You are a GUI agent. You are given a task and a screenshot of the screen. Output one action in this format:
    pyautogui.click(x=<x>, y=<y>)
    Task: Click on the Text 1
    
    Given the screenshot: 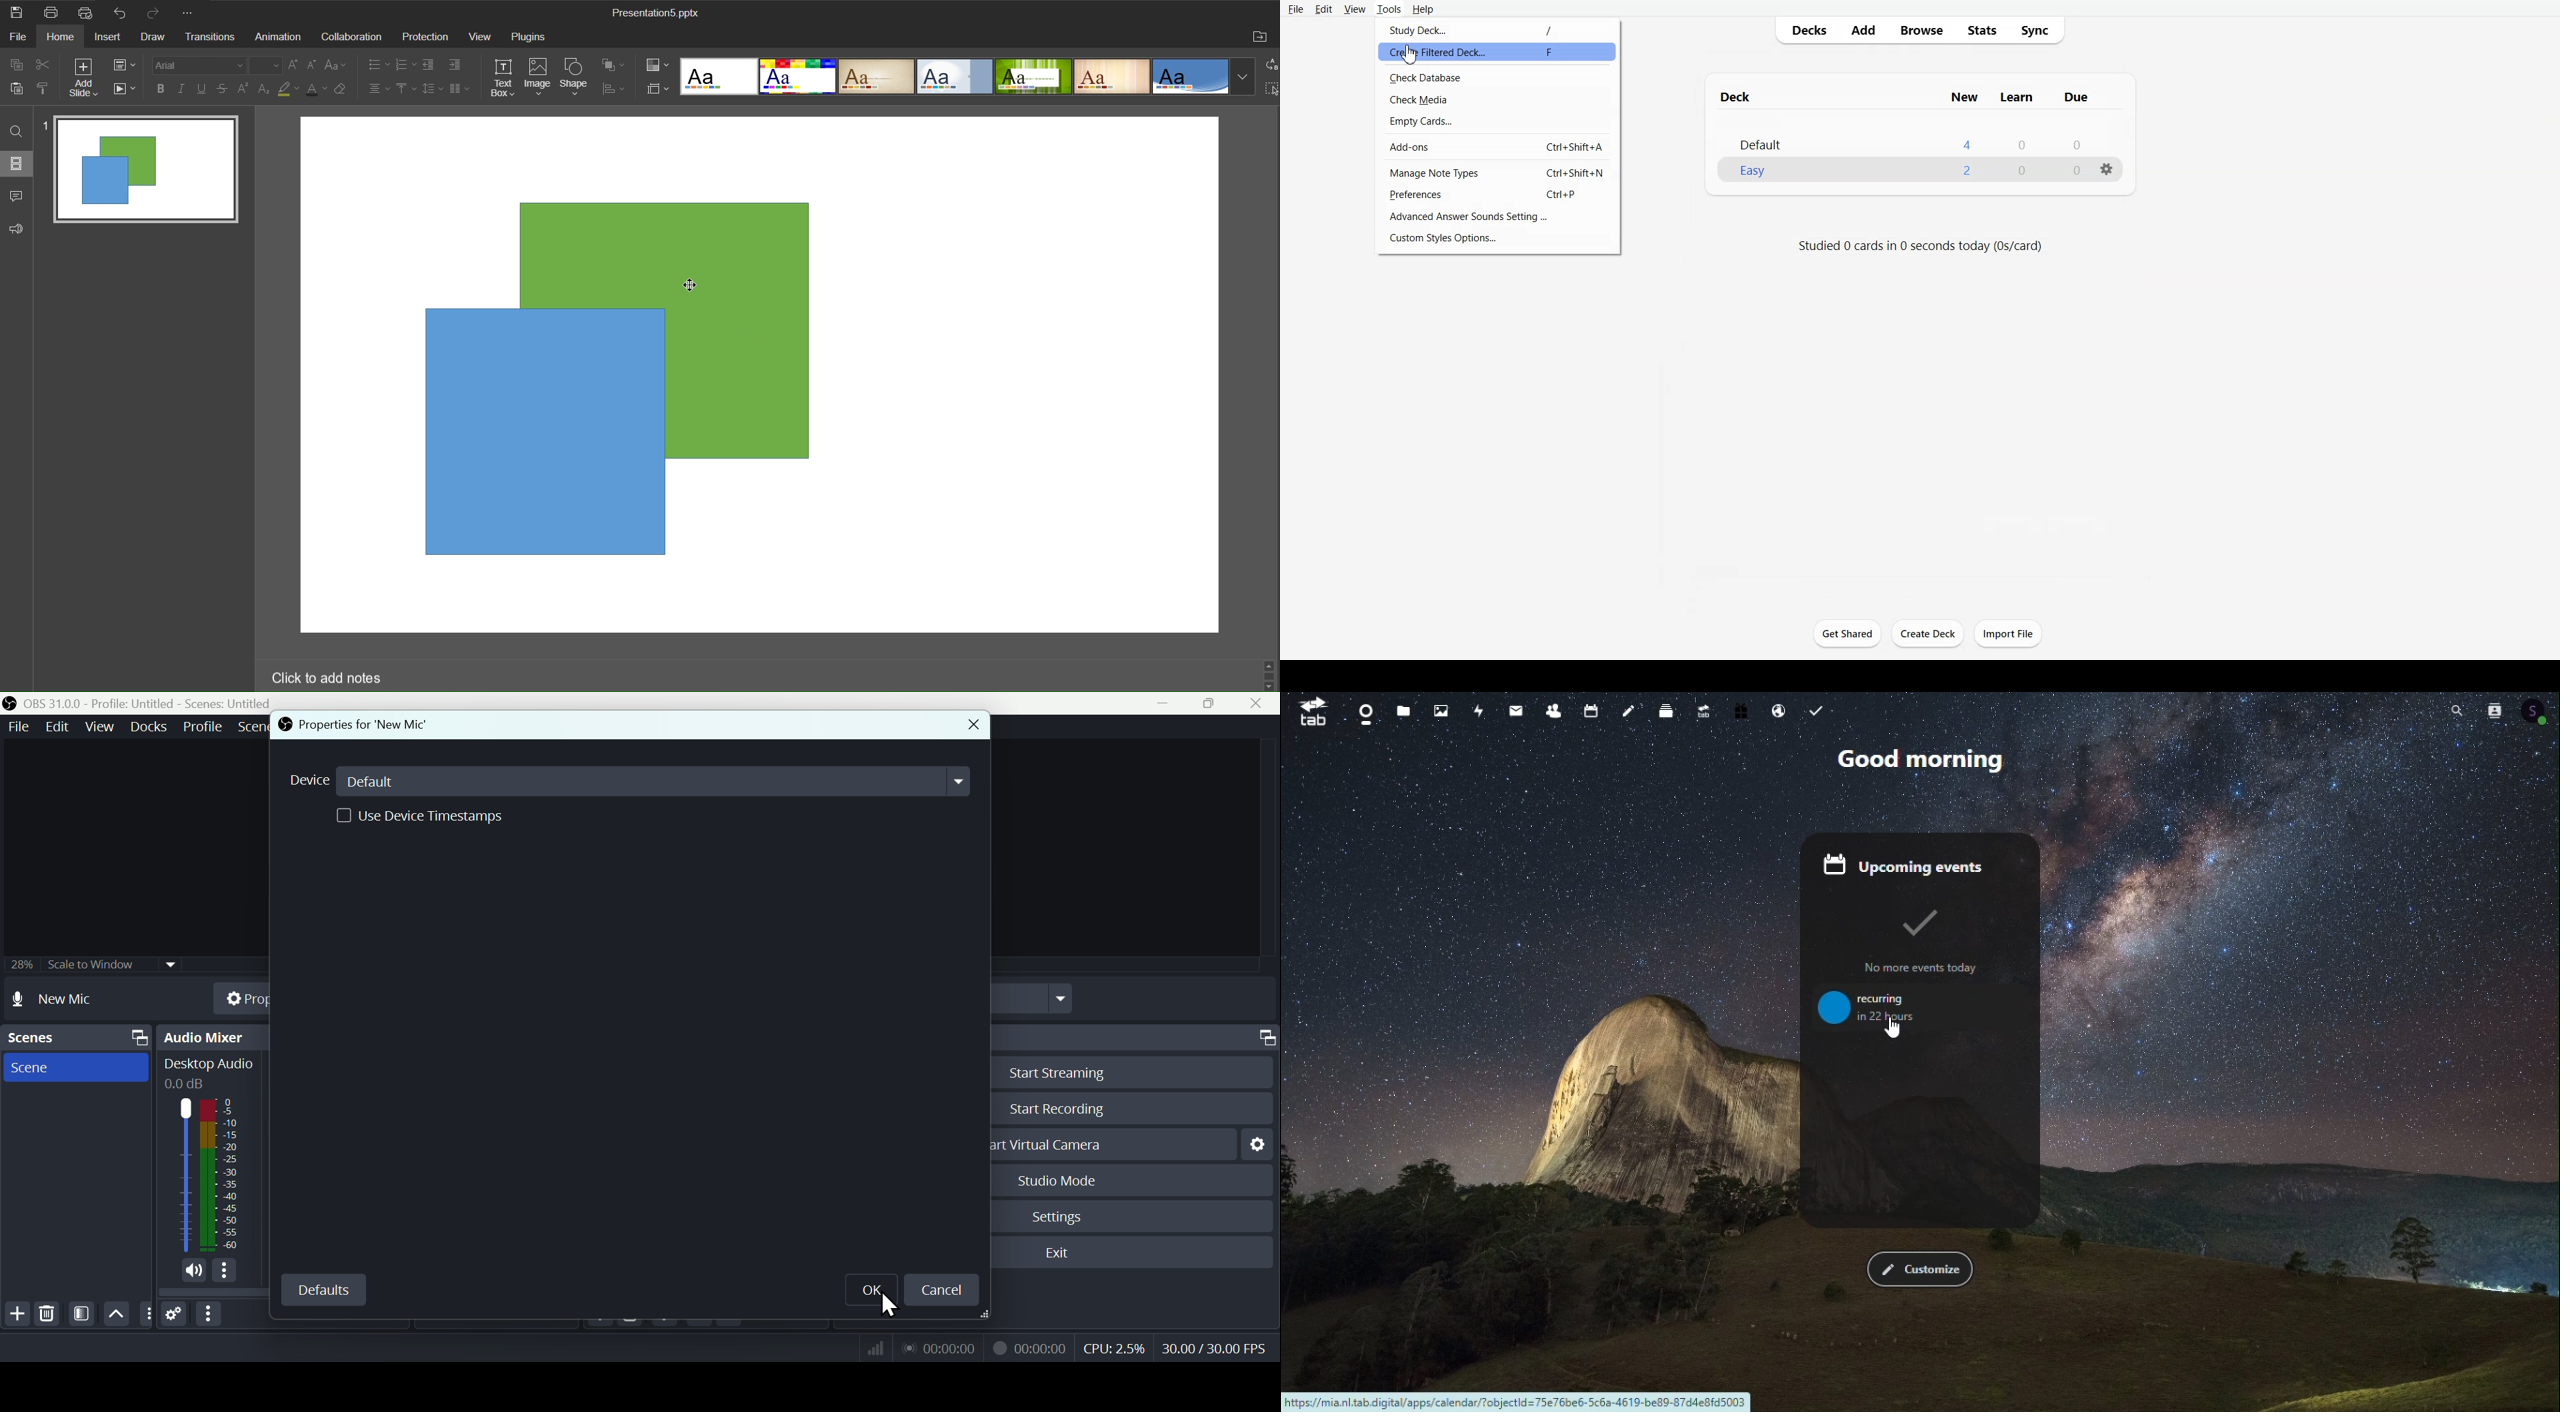 What is the action you would take?
    pyautogui.click(x=1903, y=95)
    